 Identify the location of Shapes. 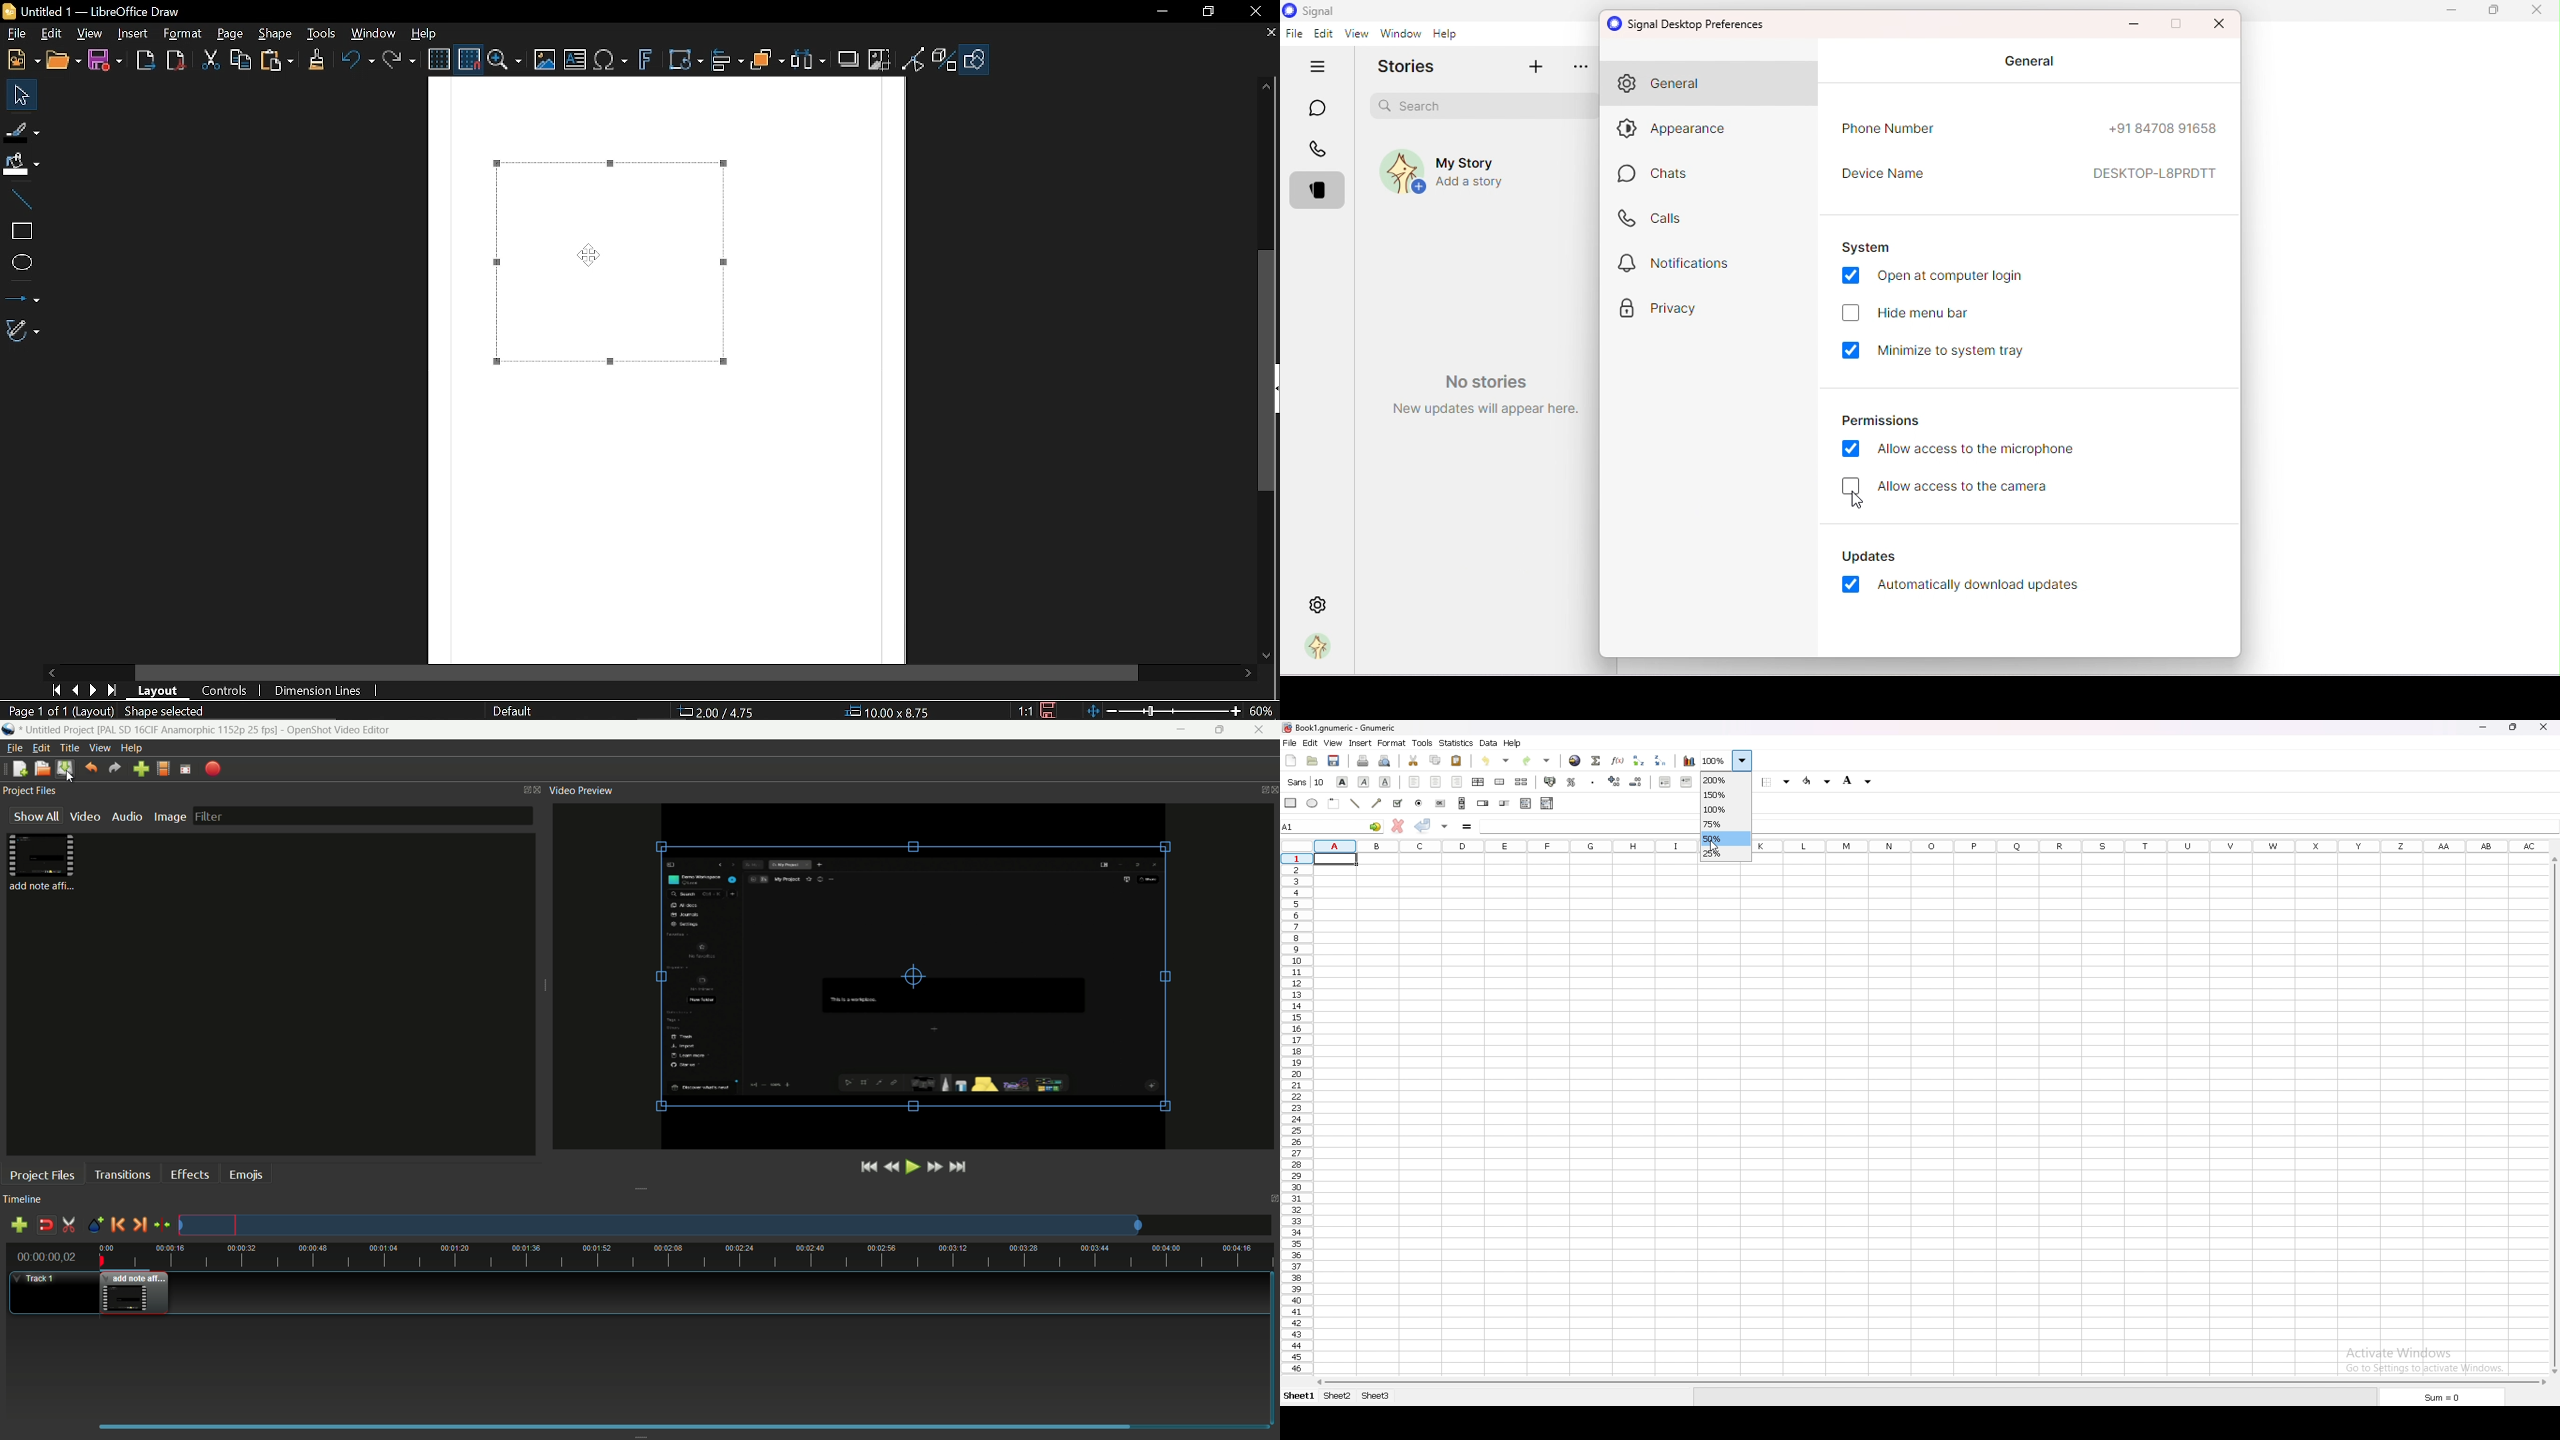
(974, 61).